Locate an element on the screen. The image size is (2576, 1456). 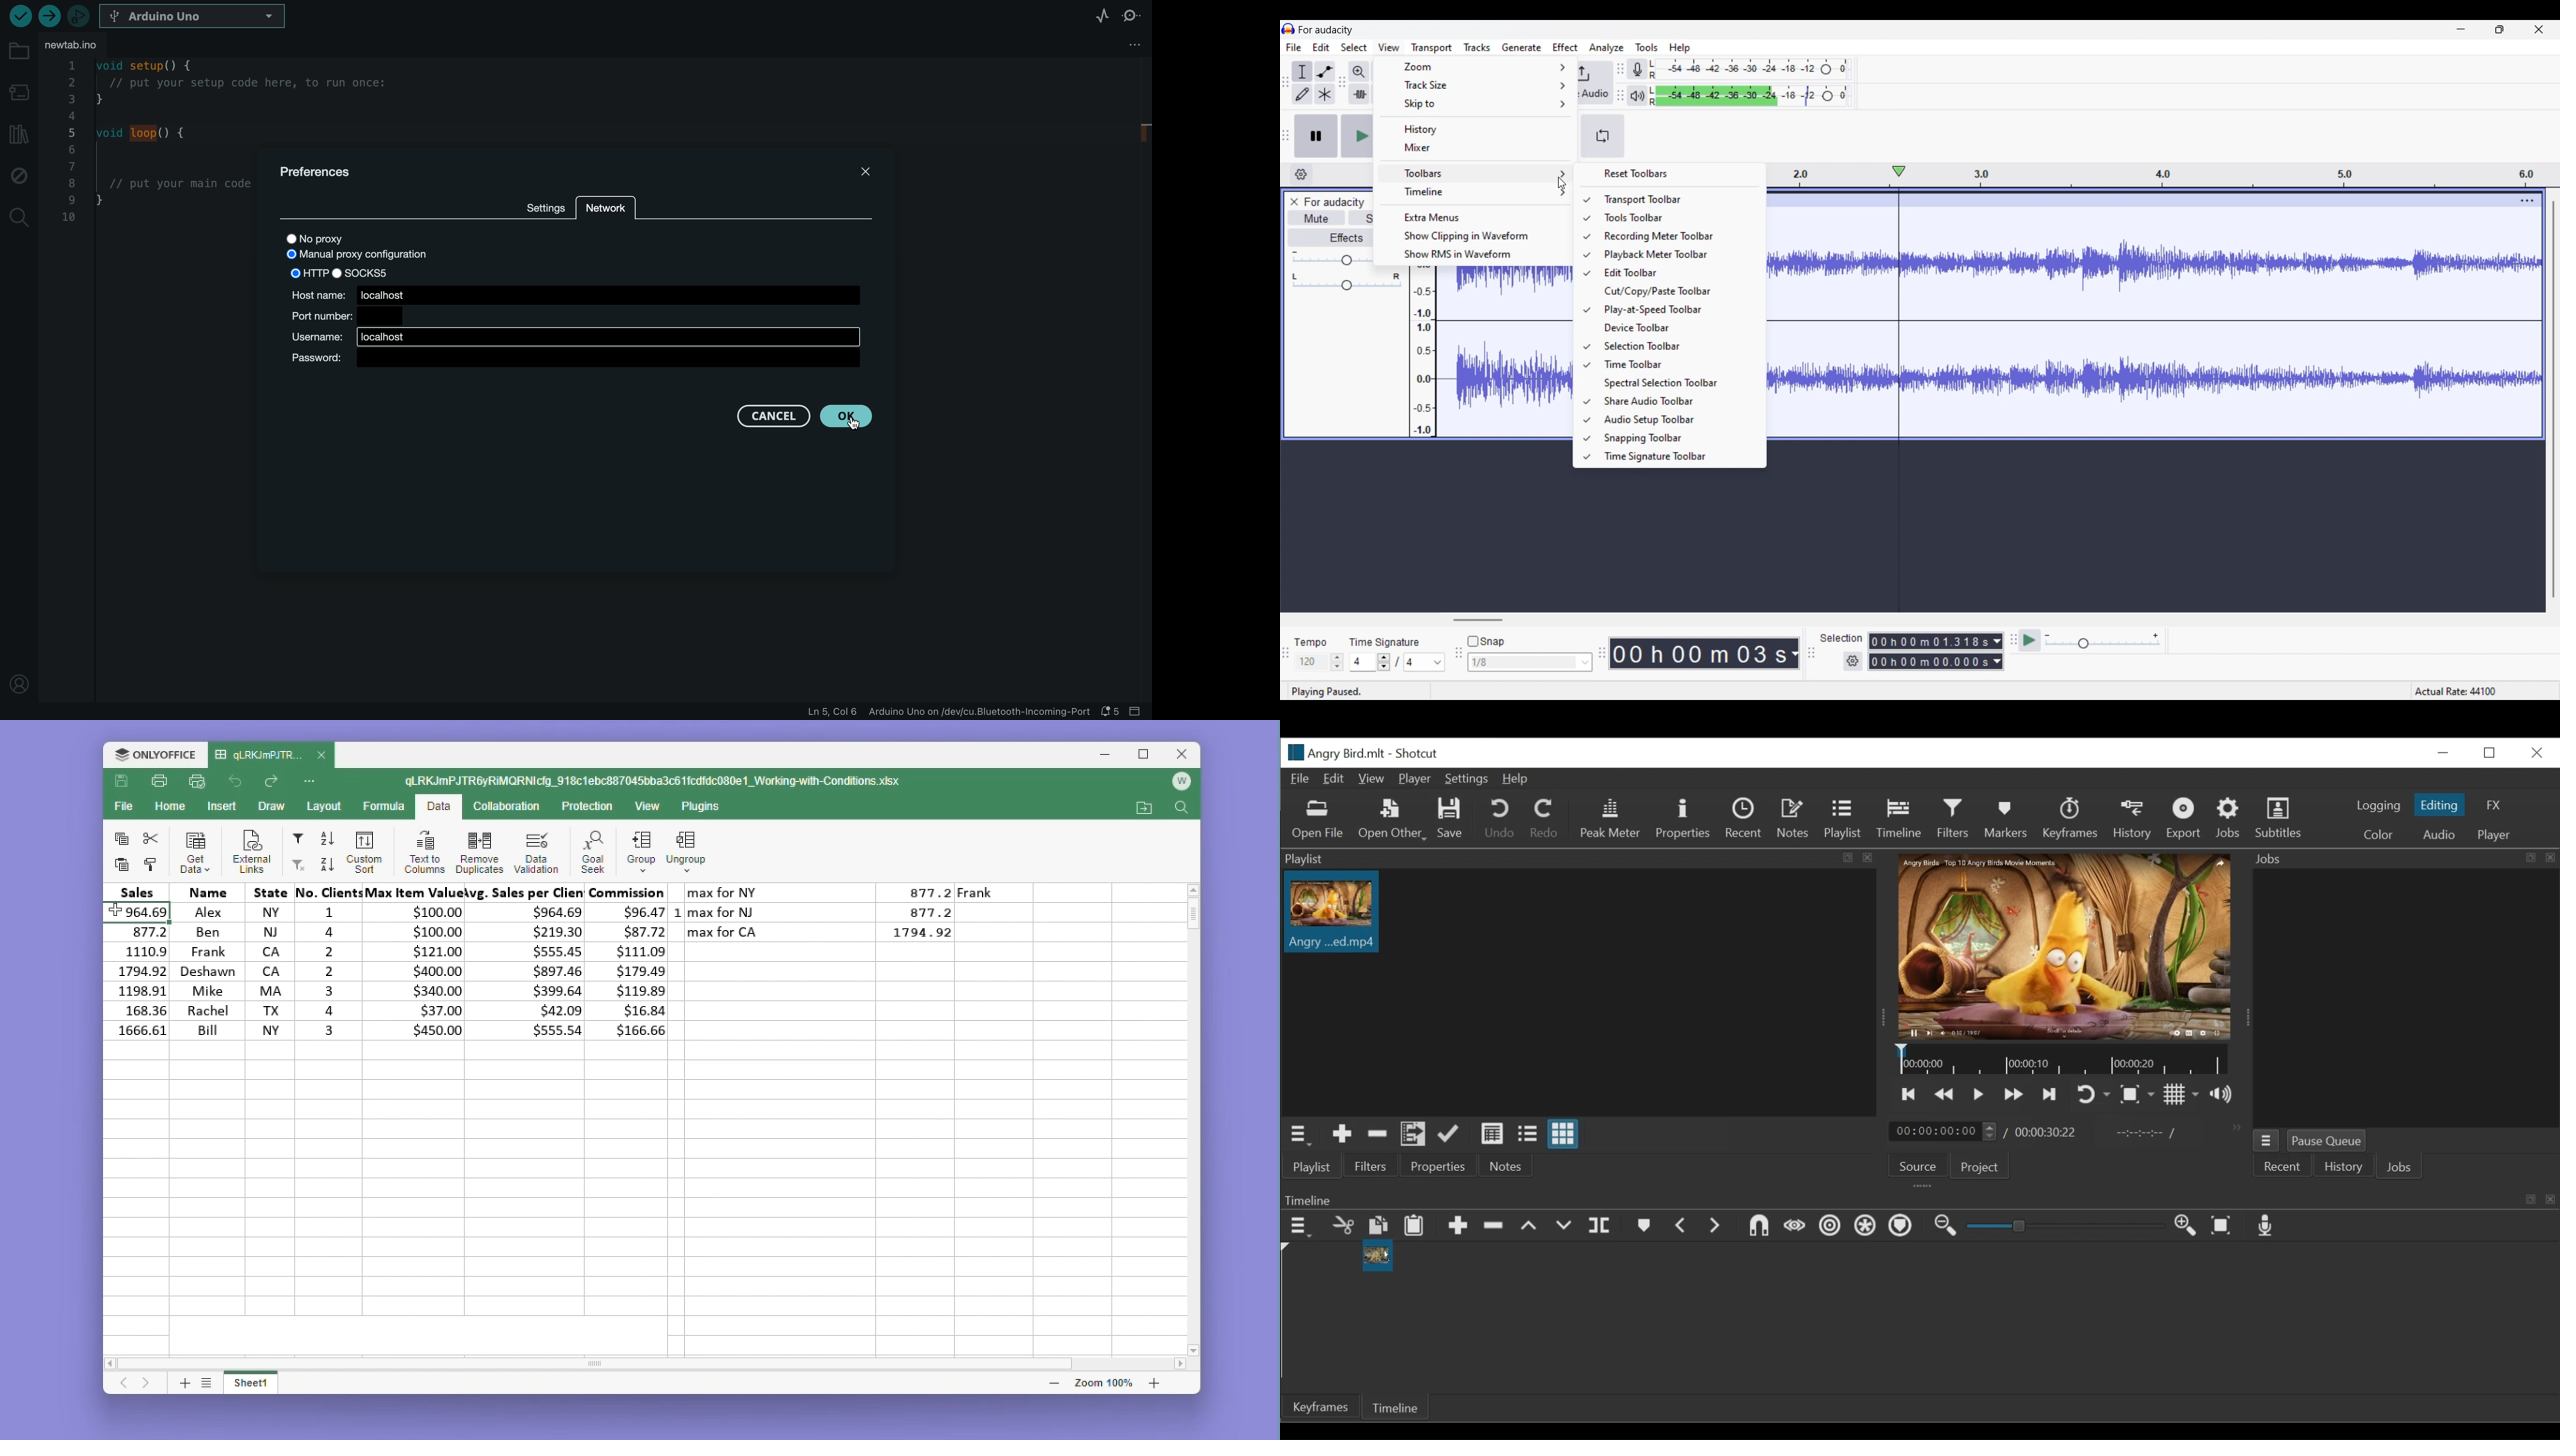
Update is located at coordinates (1449, 1133).